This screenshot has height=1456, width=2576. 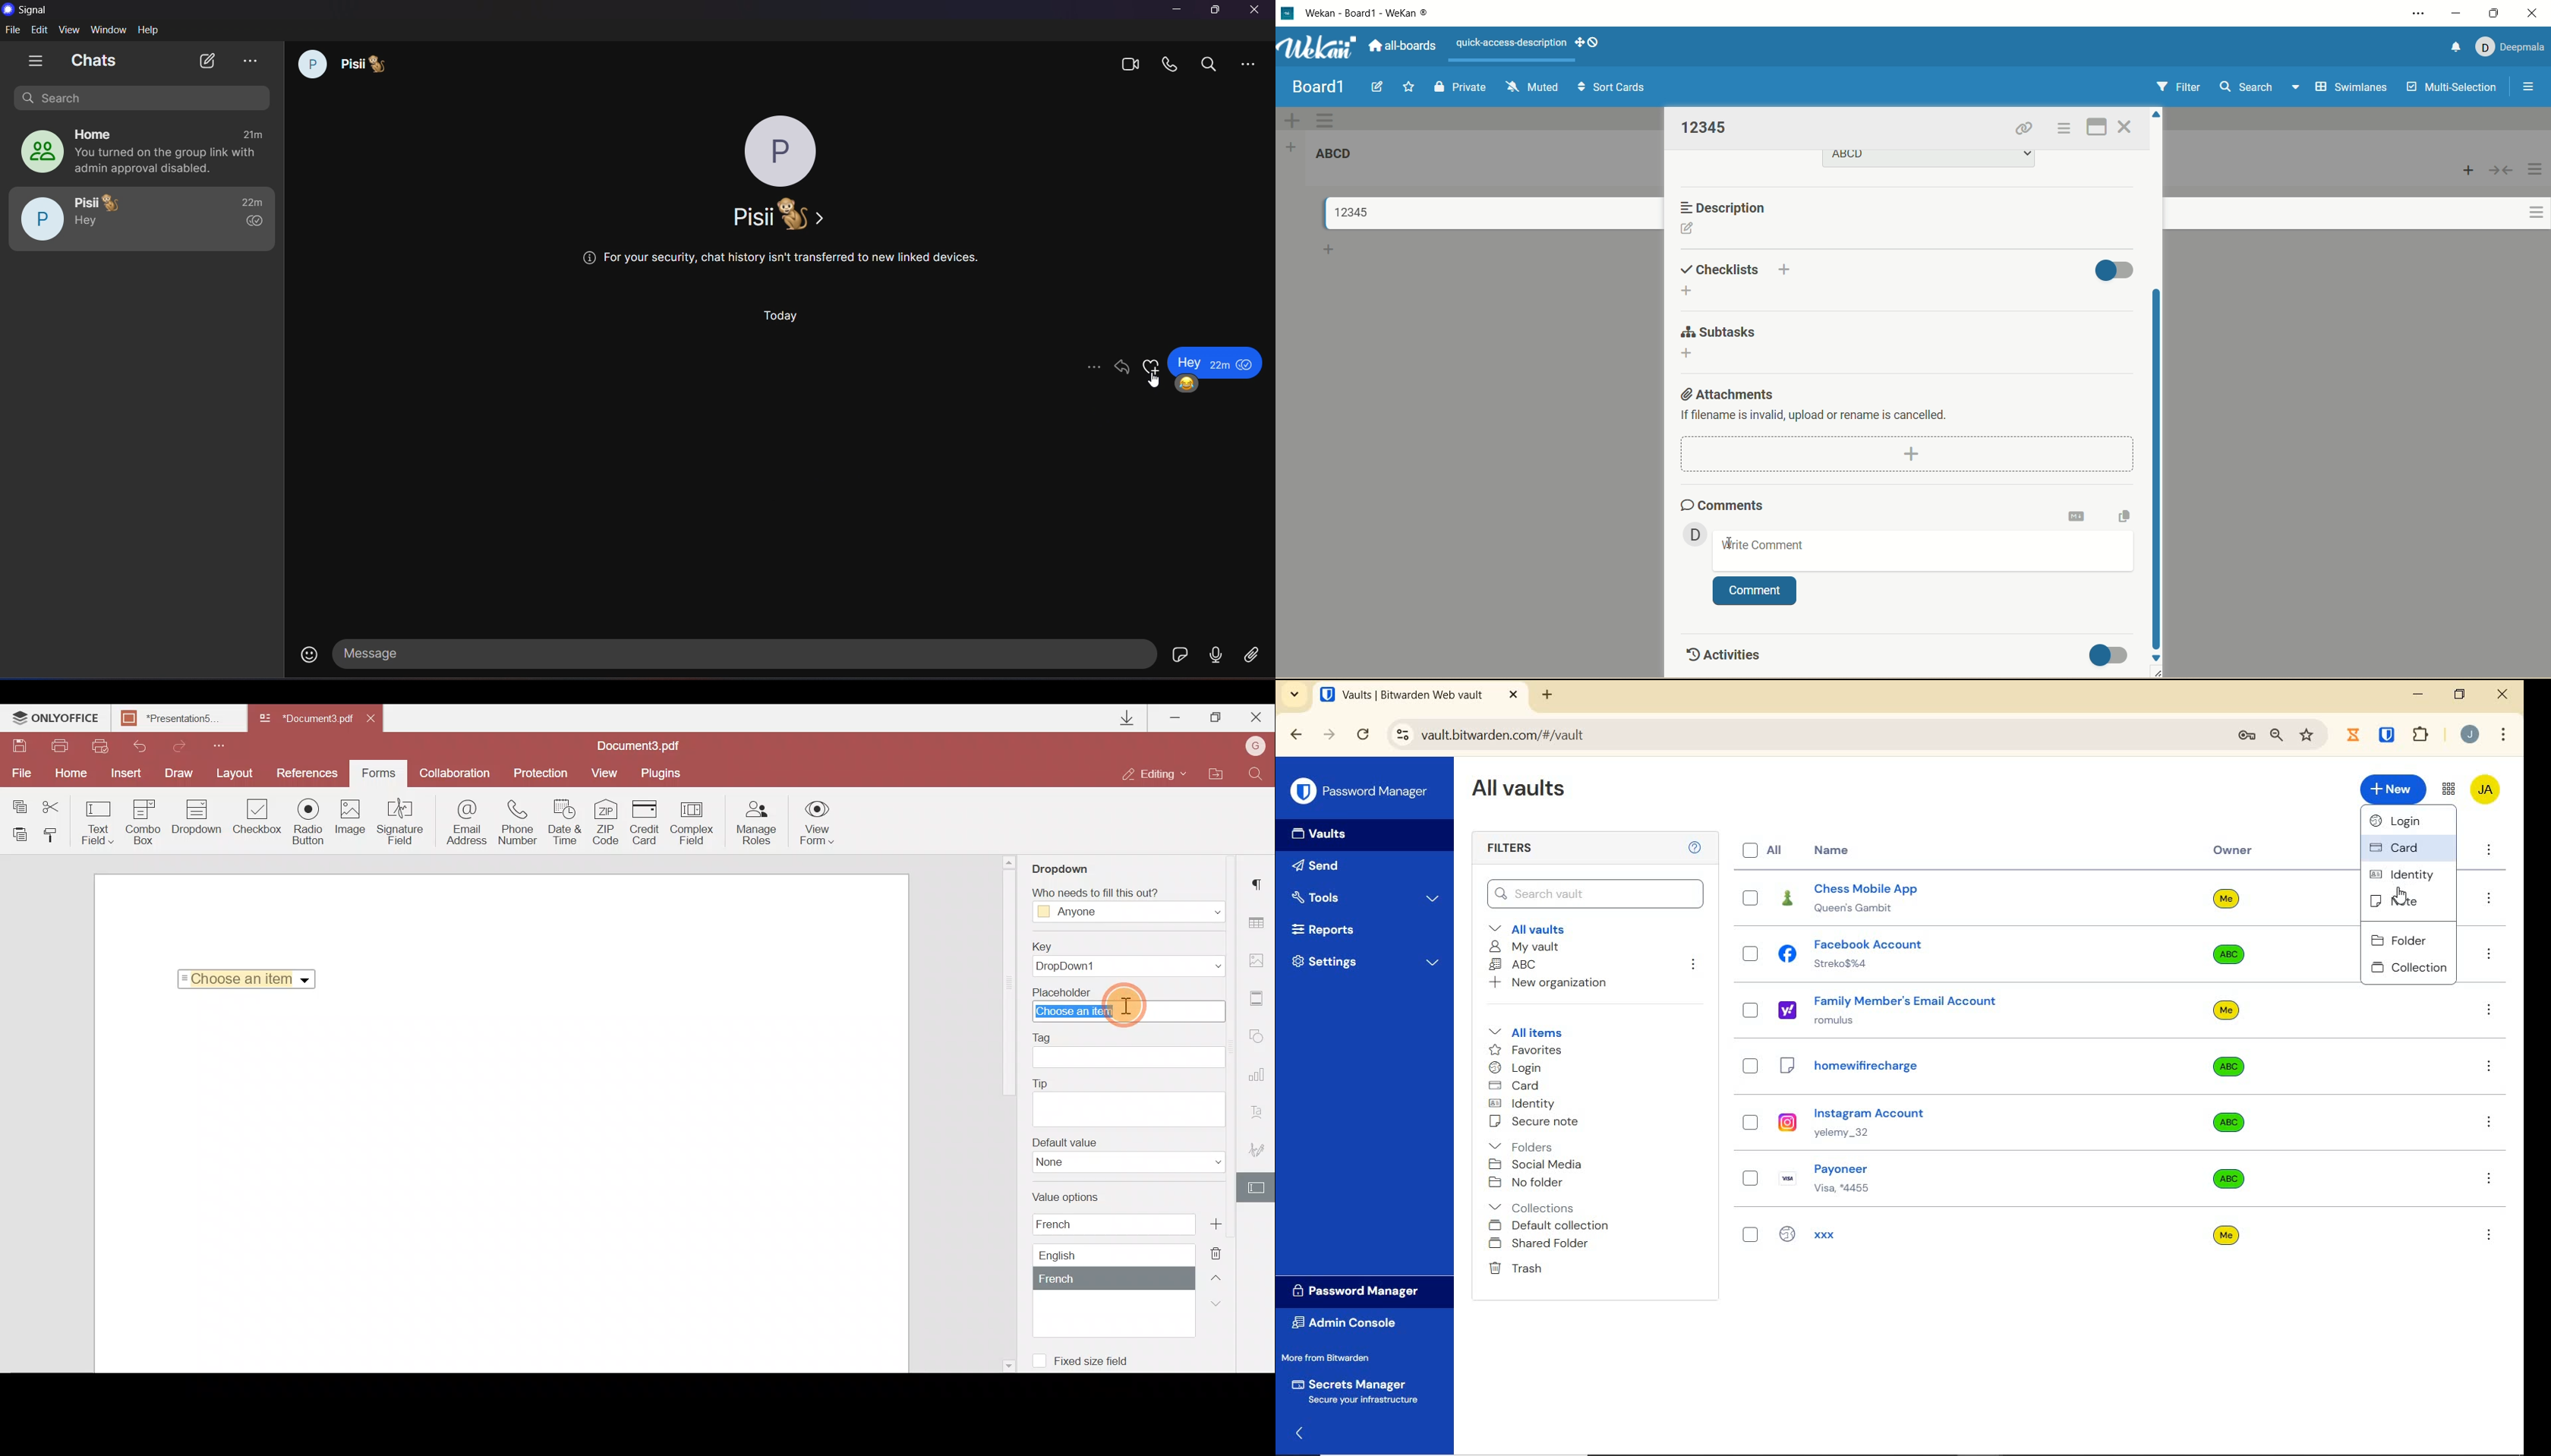 What do you see at coordinates (467, 824) in the screenshot?
I see `Email address` at bounding box center [467, 824].